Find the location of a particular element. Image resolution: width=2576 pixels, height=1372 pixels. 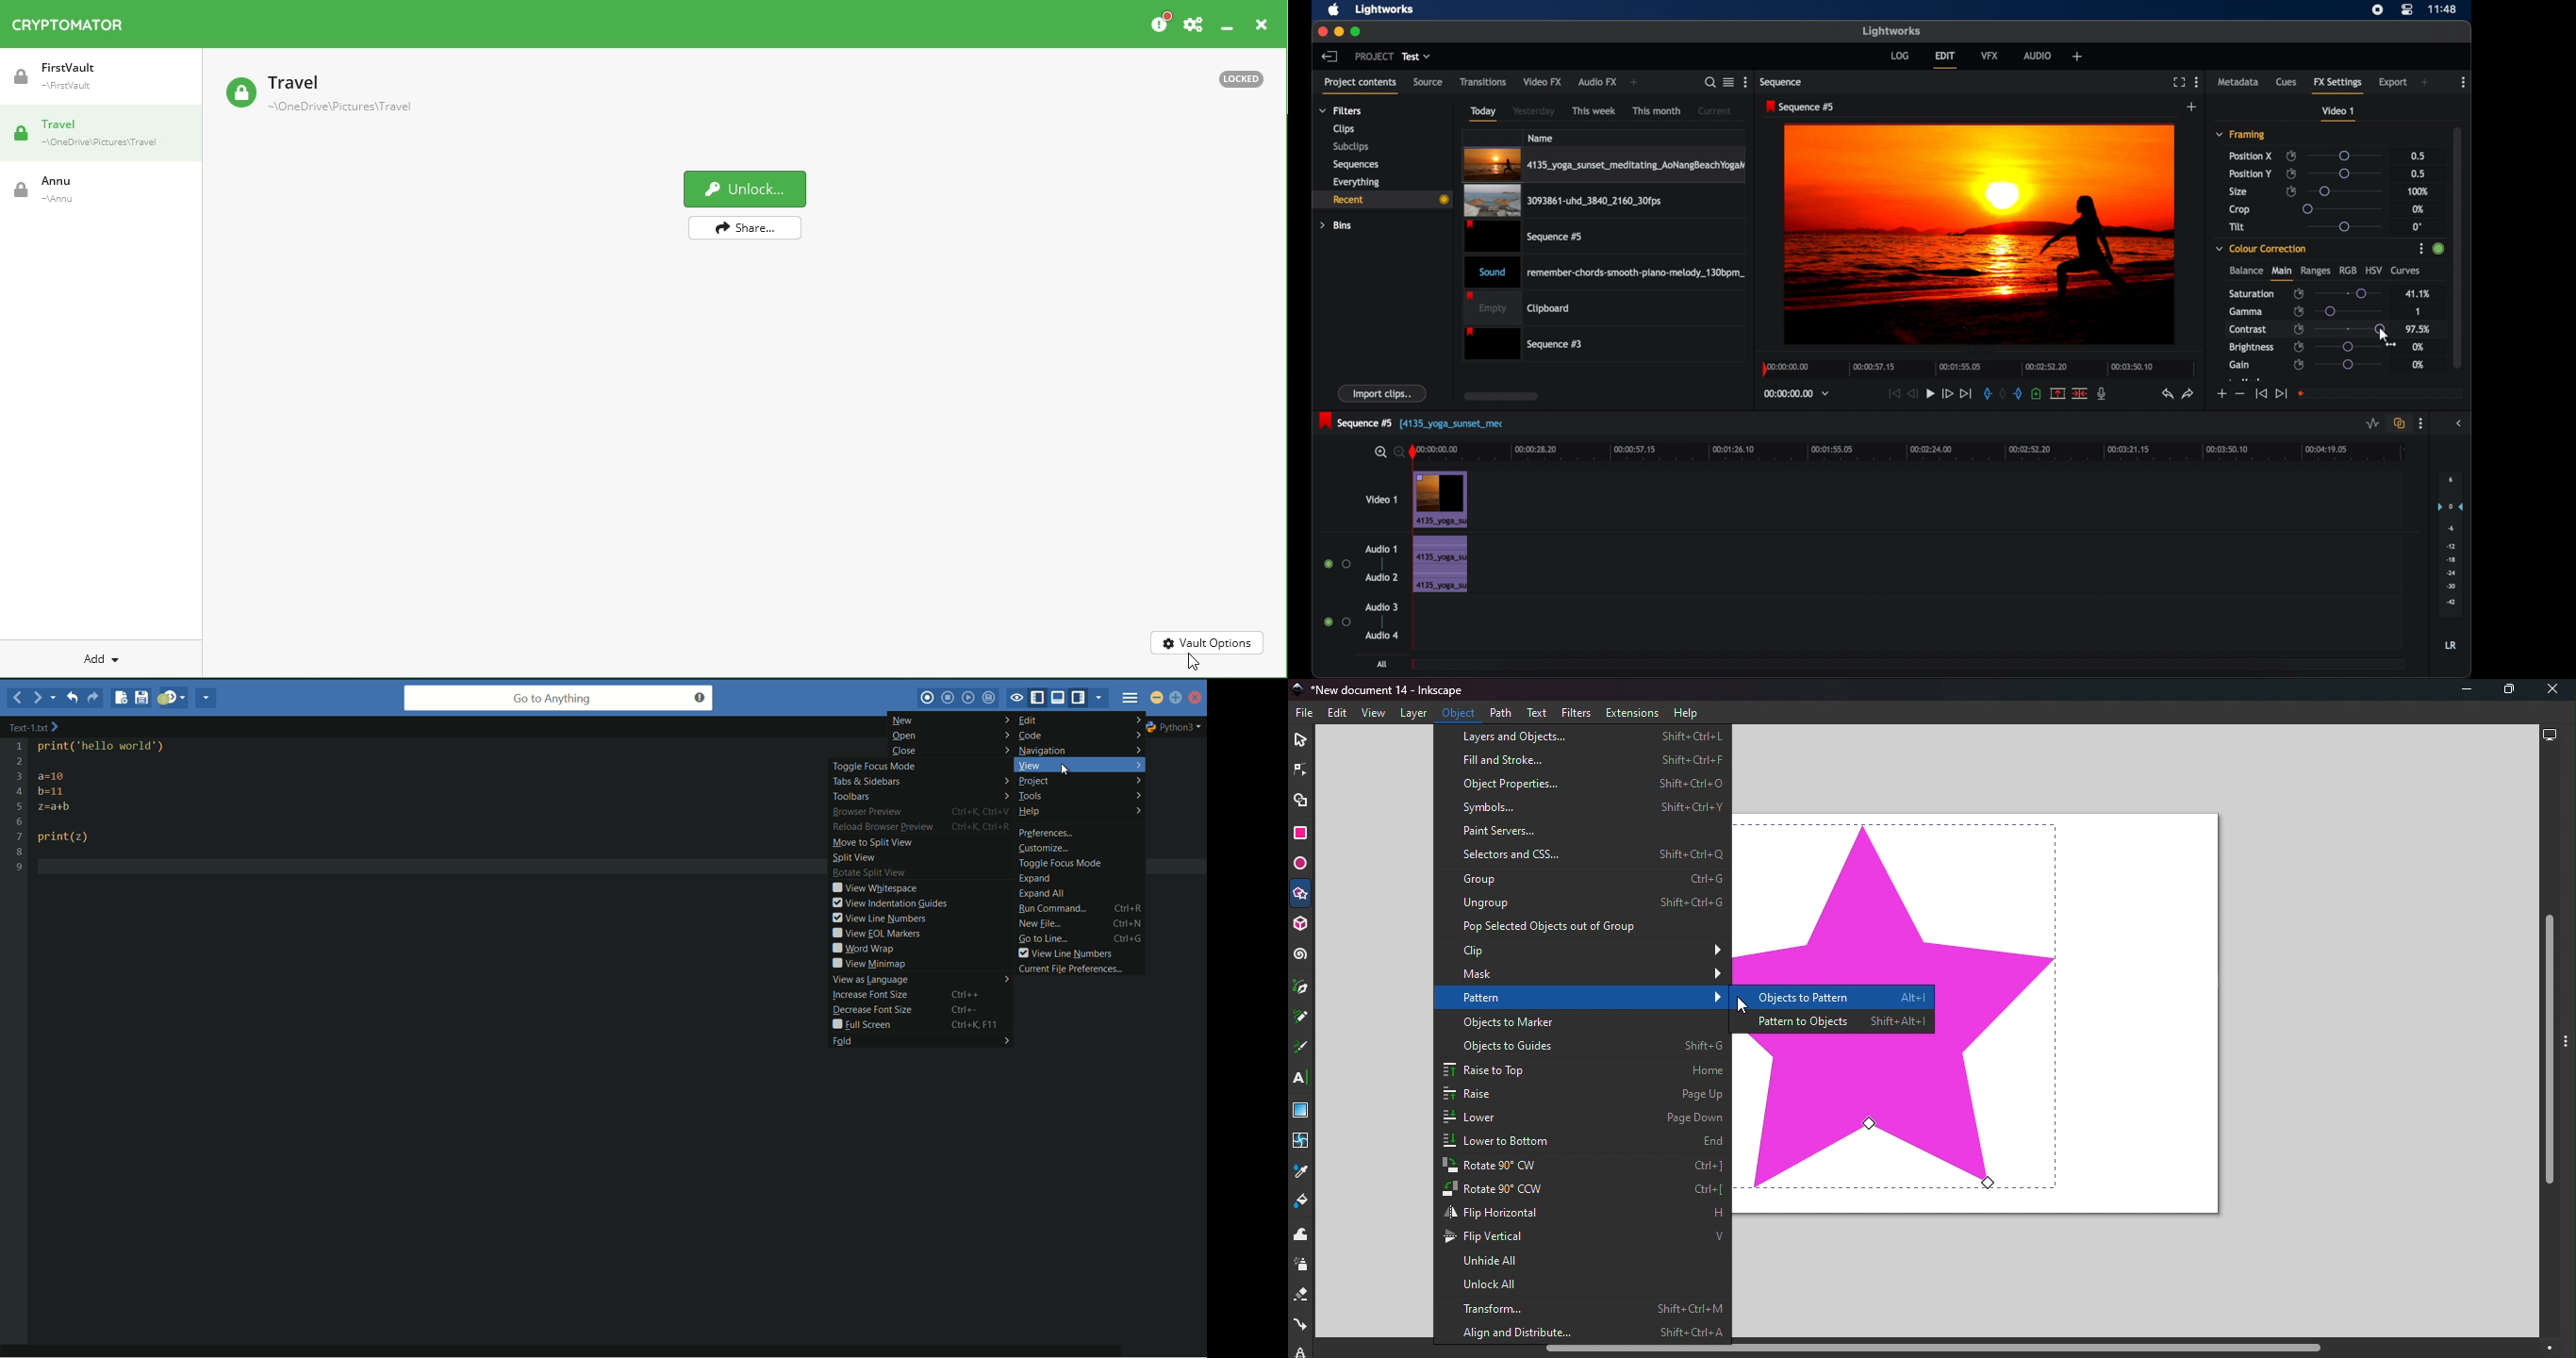

 is located at coordinates (2282, 273).